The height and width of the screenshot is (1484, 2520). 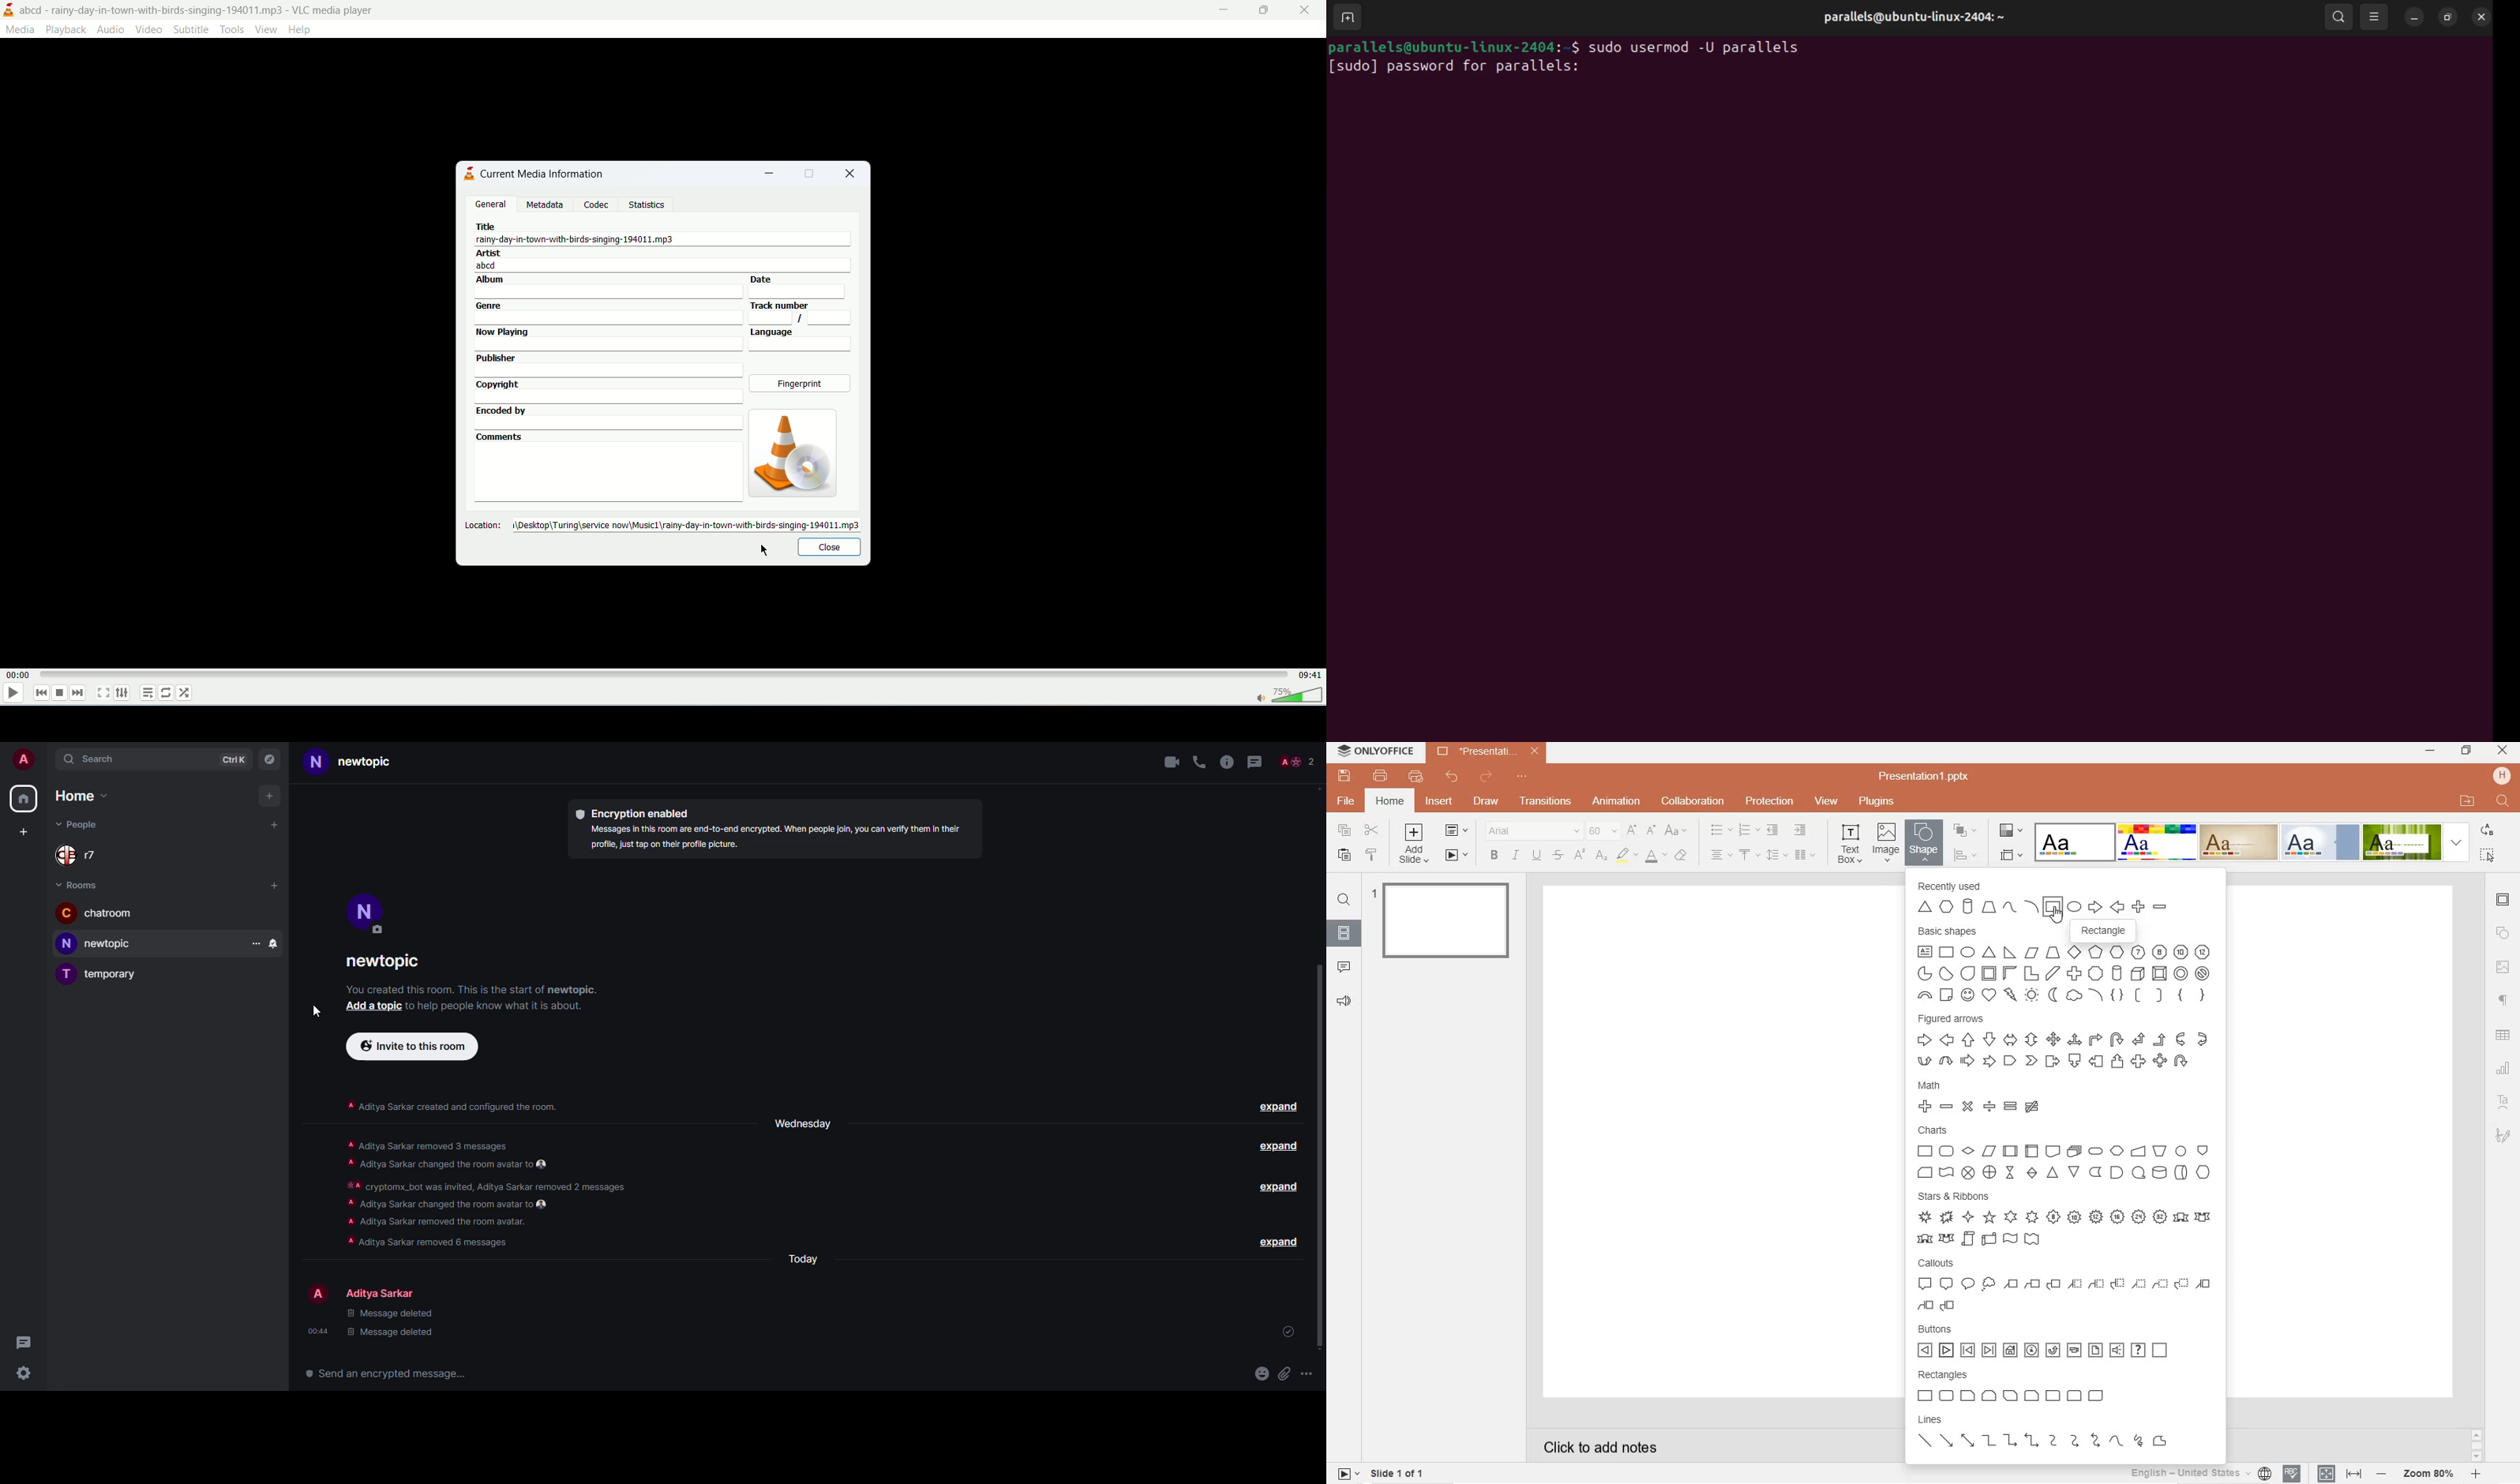 What do you see at coordinates (2053, 1173) in the screenshot?
I see `Extract` at bounding box center [2053, 1173].